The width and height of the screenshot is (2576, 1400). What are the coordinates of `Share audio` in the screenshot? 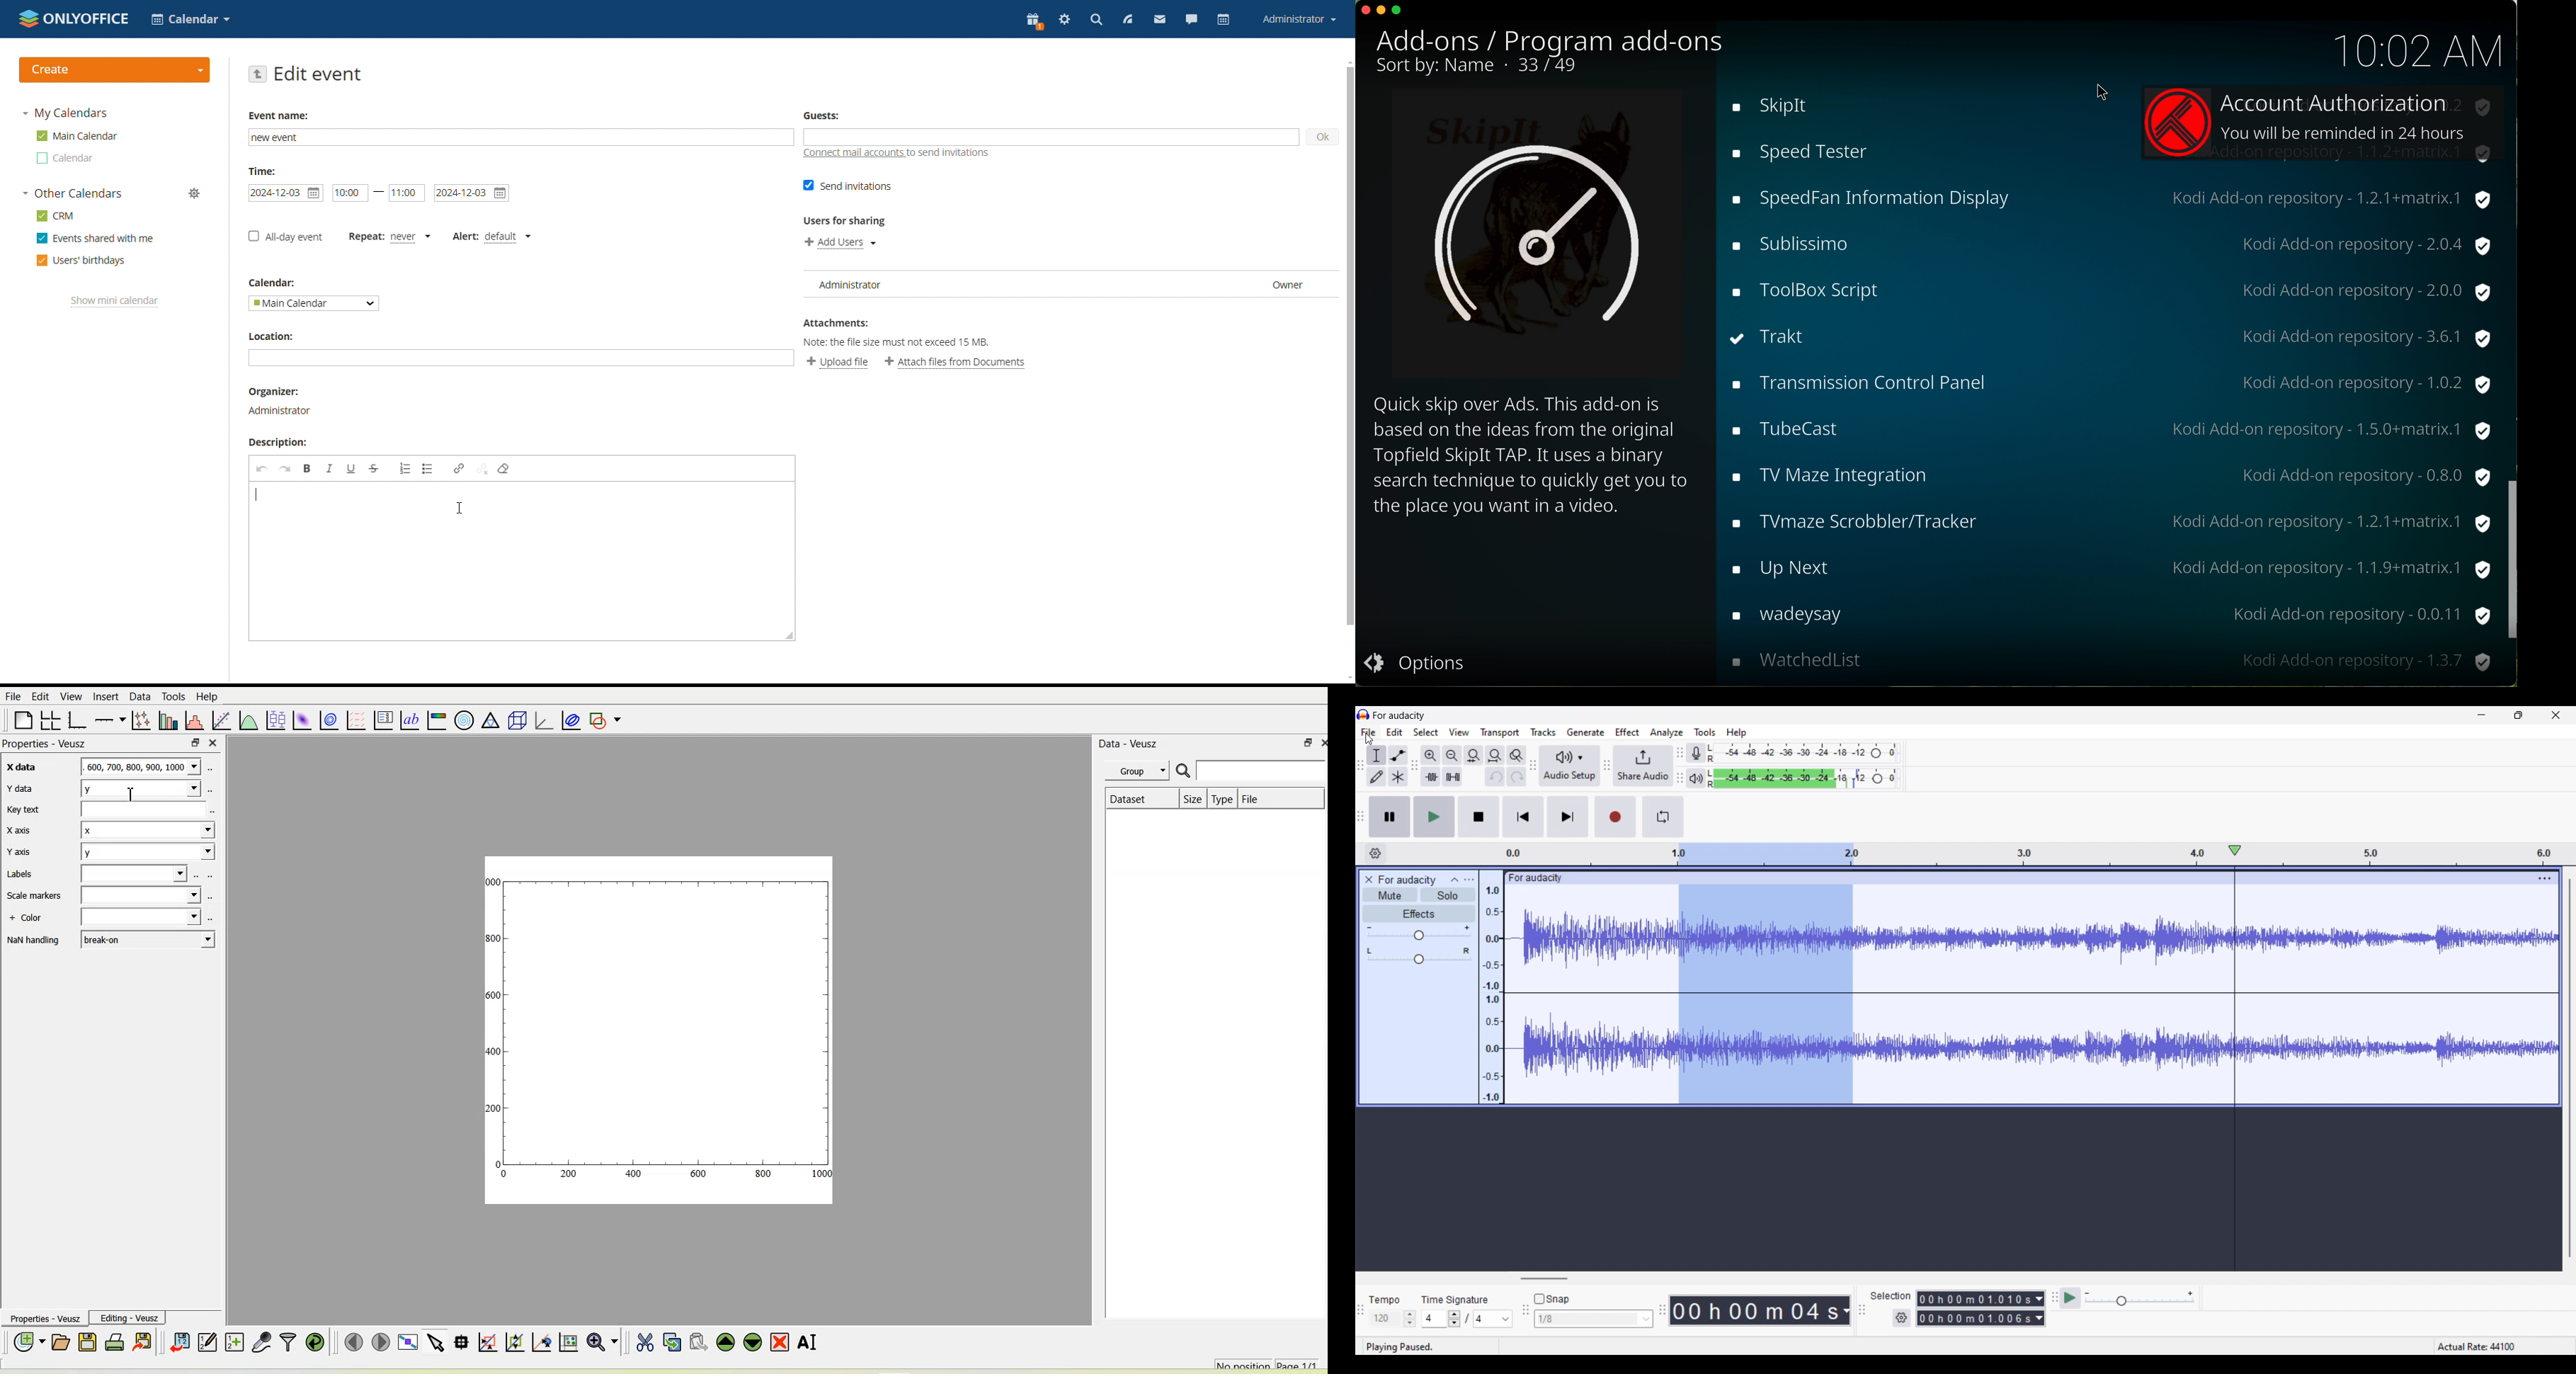 It's located at (1642, 766).